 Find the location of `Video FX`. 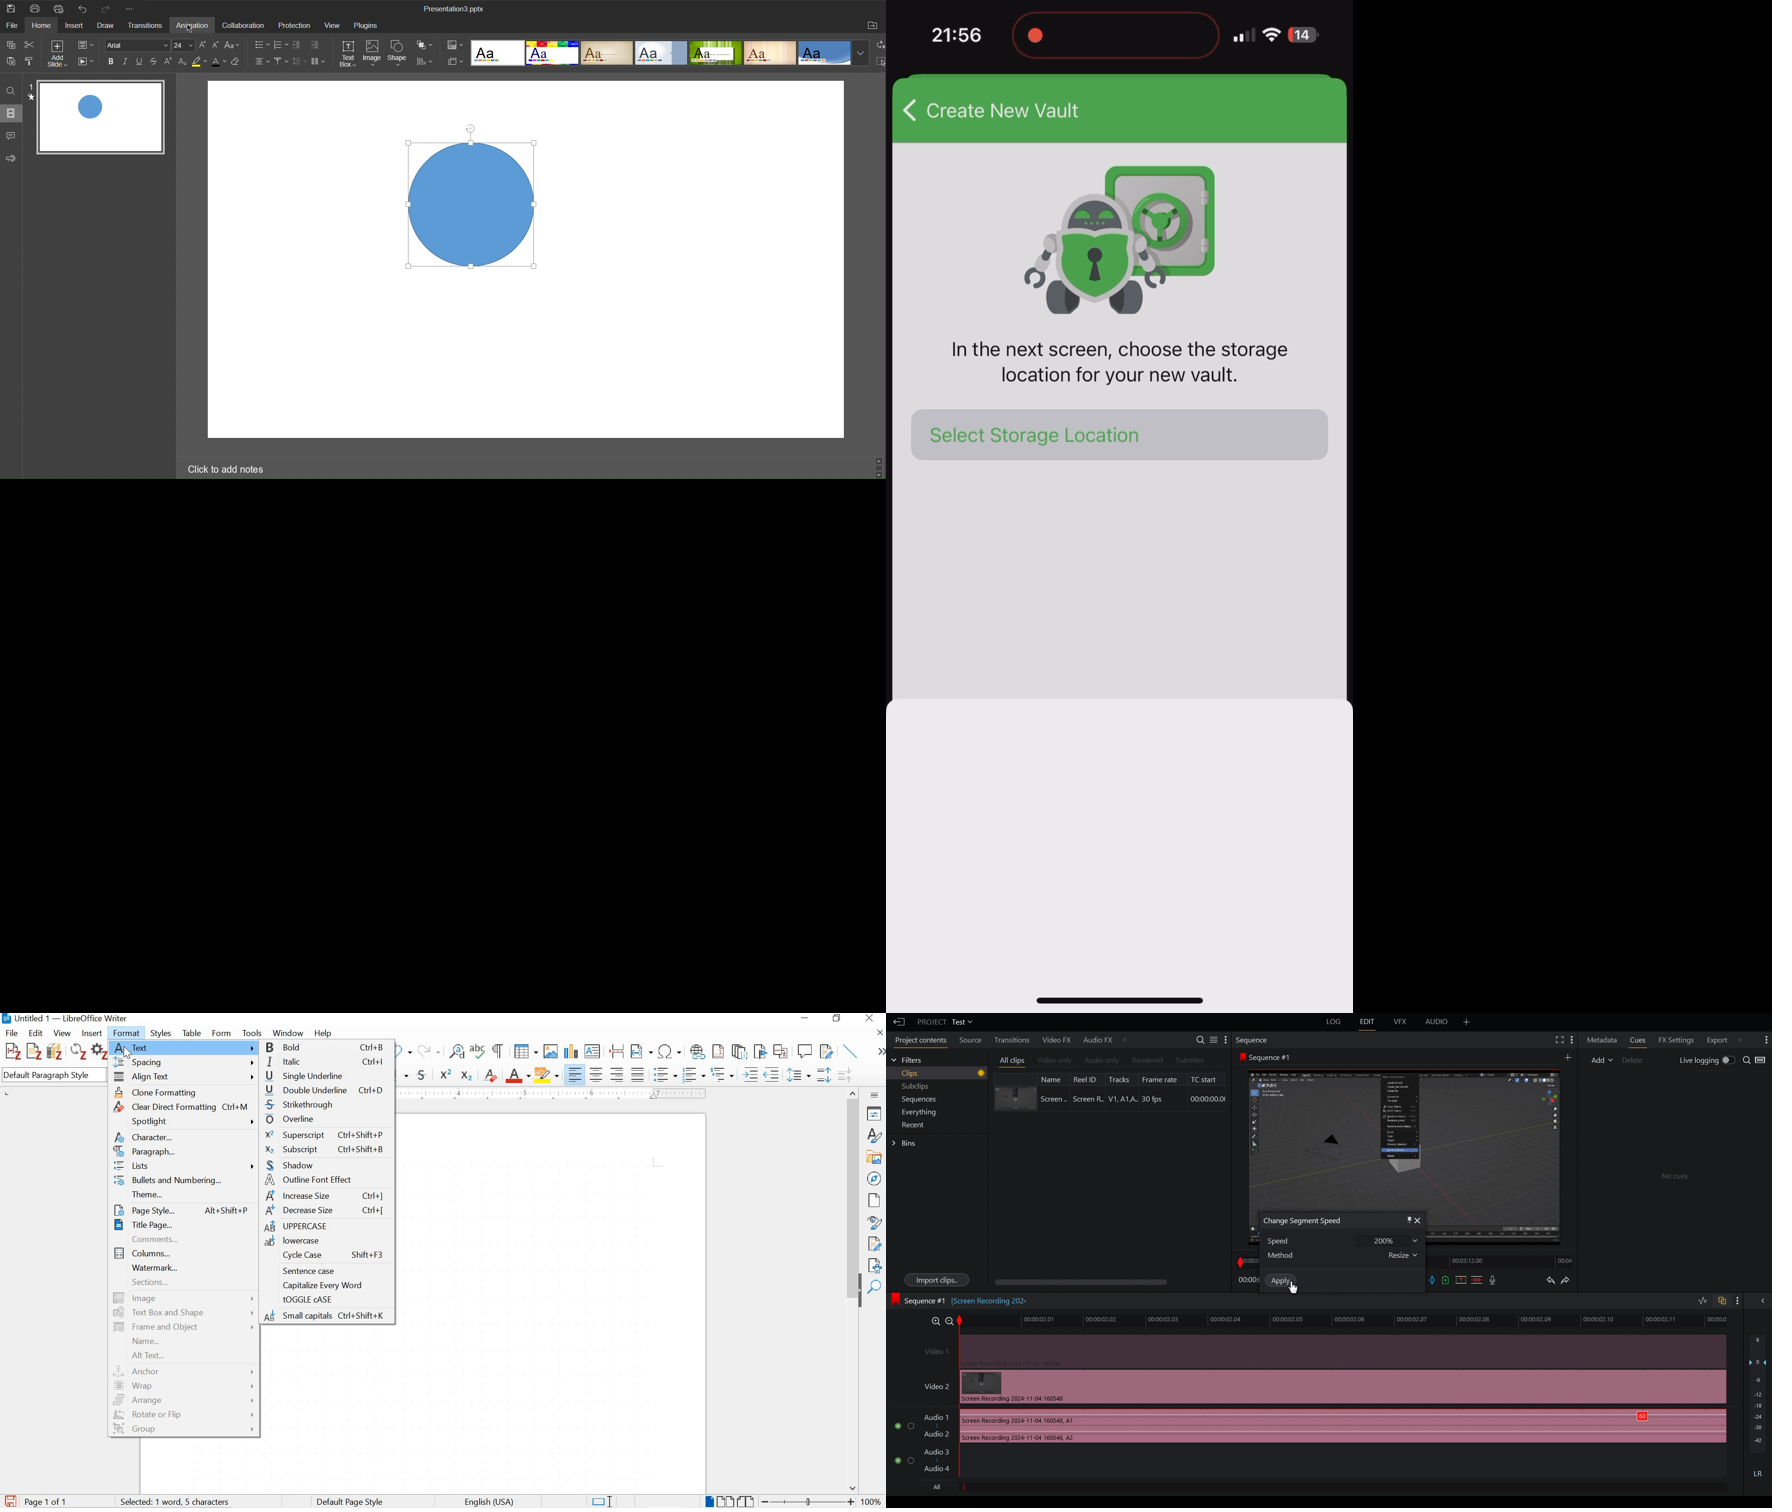

Video FX is located at coordinates (1055, 1040).